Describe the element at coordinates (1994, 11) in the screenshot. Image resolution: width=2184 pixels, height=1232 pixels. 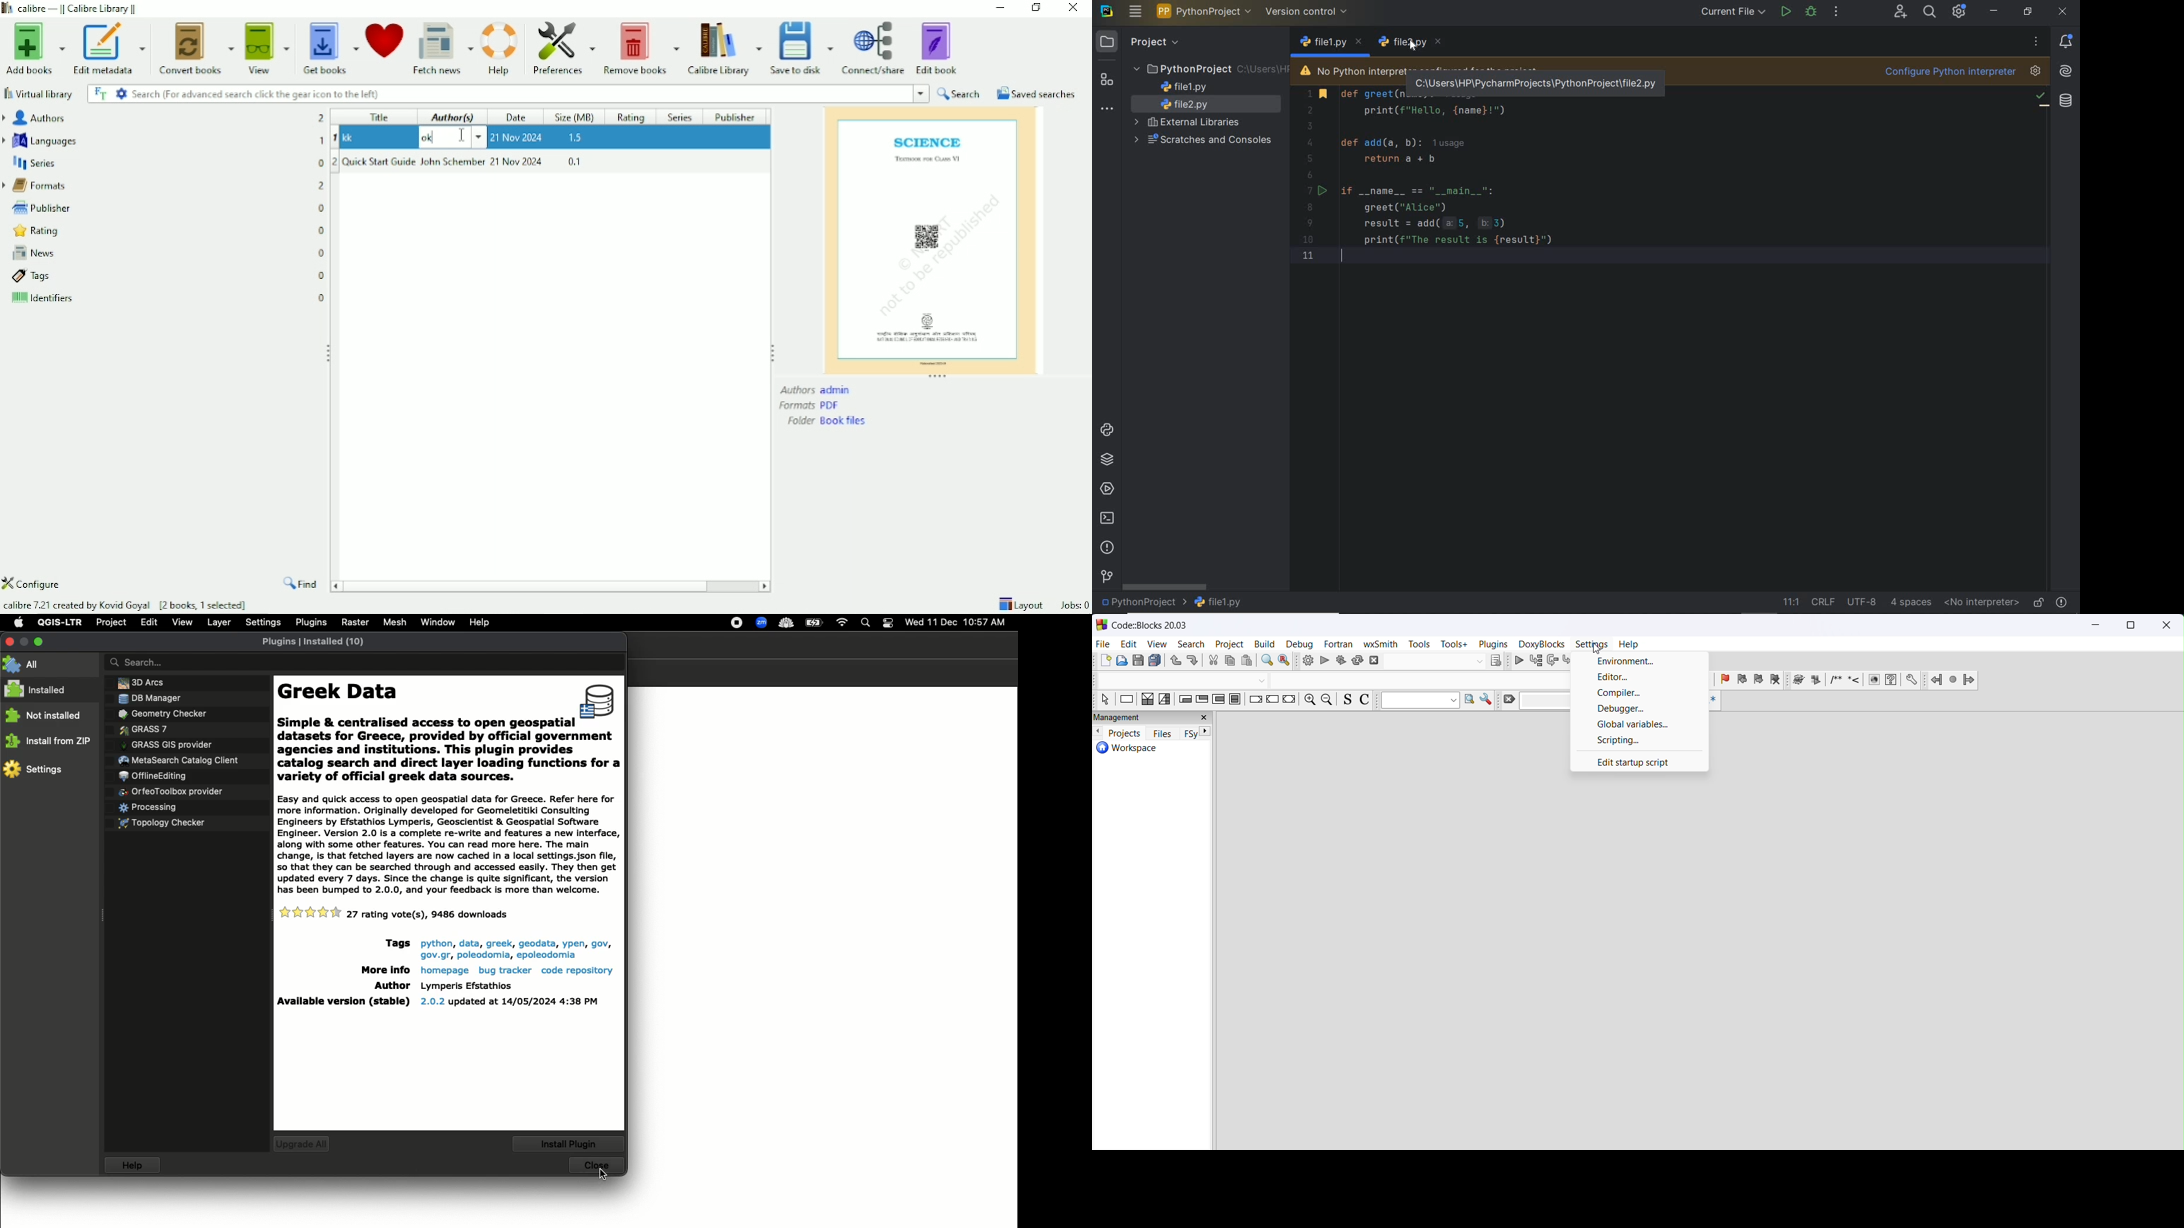
I see `minimize` at that location.